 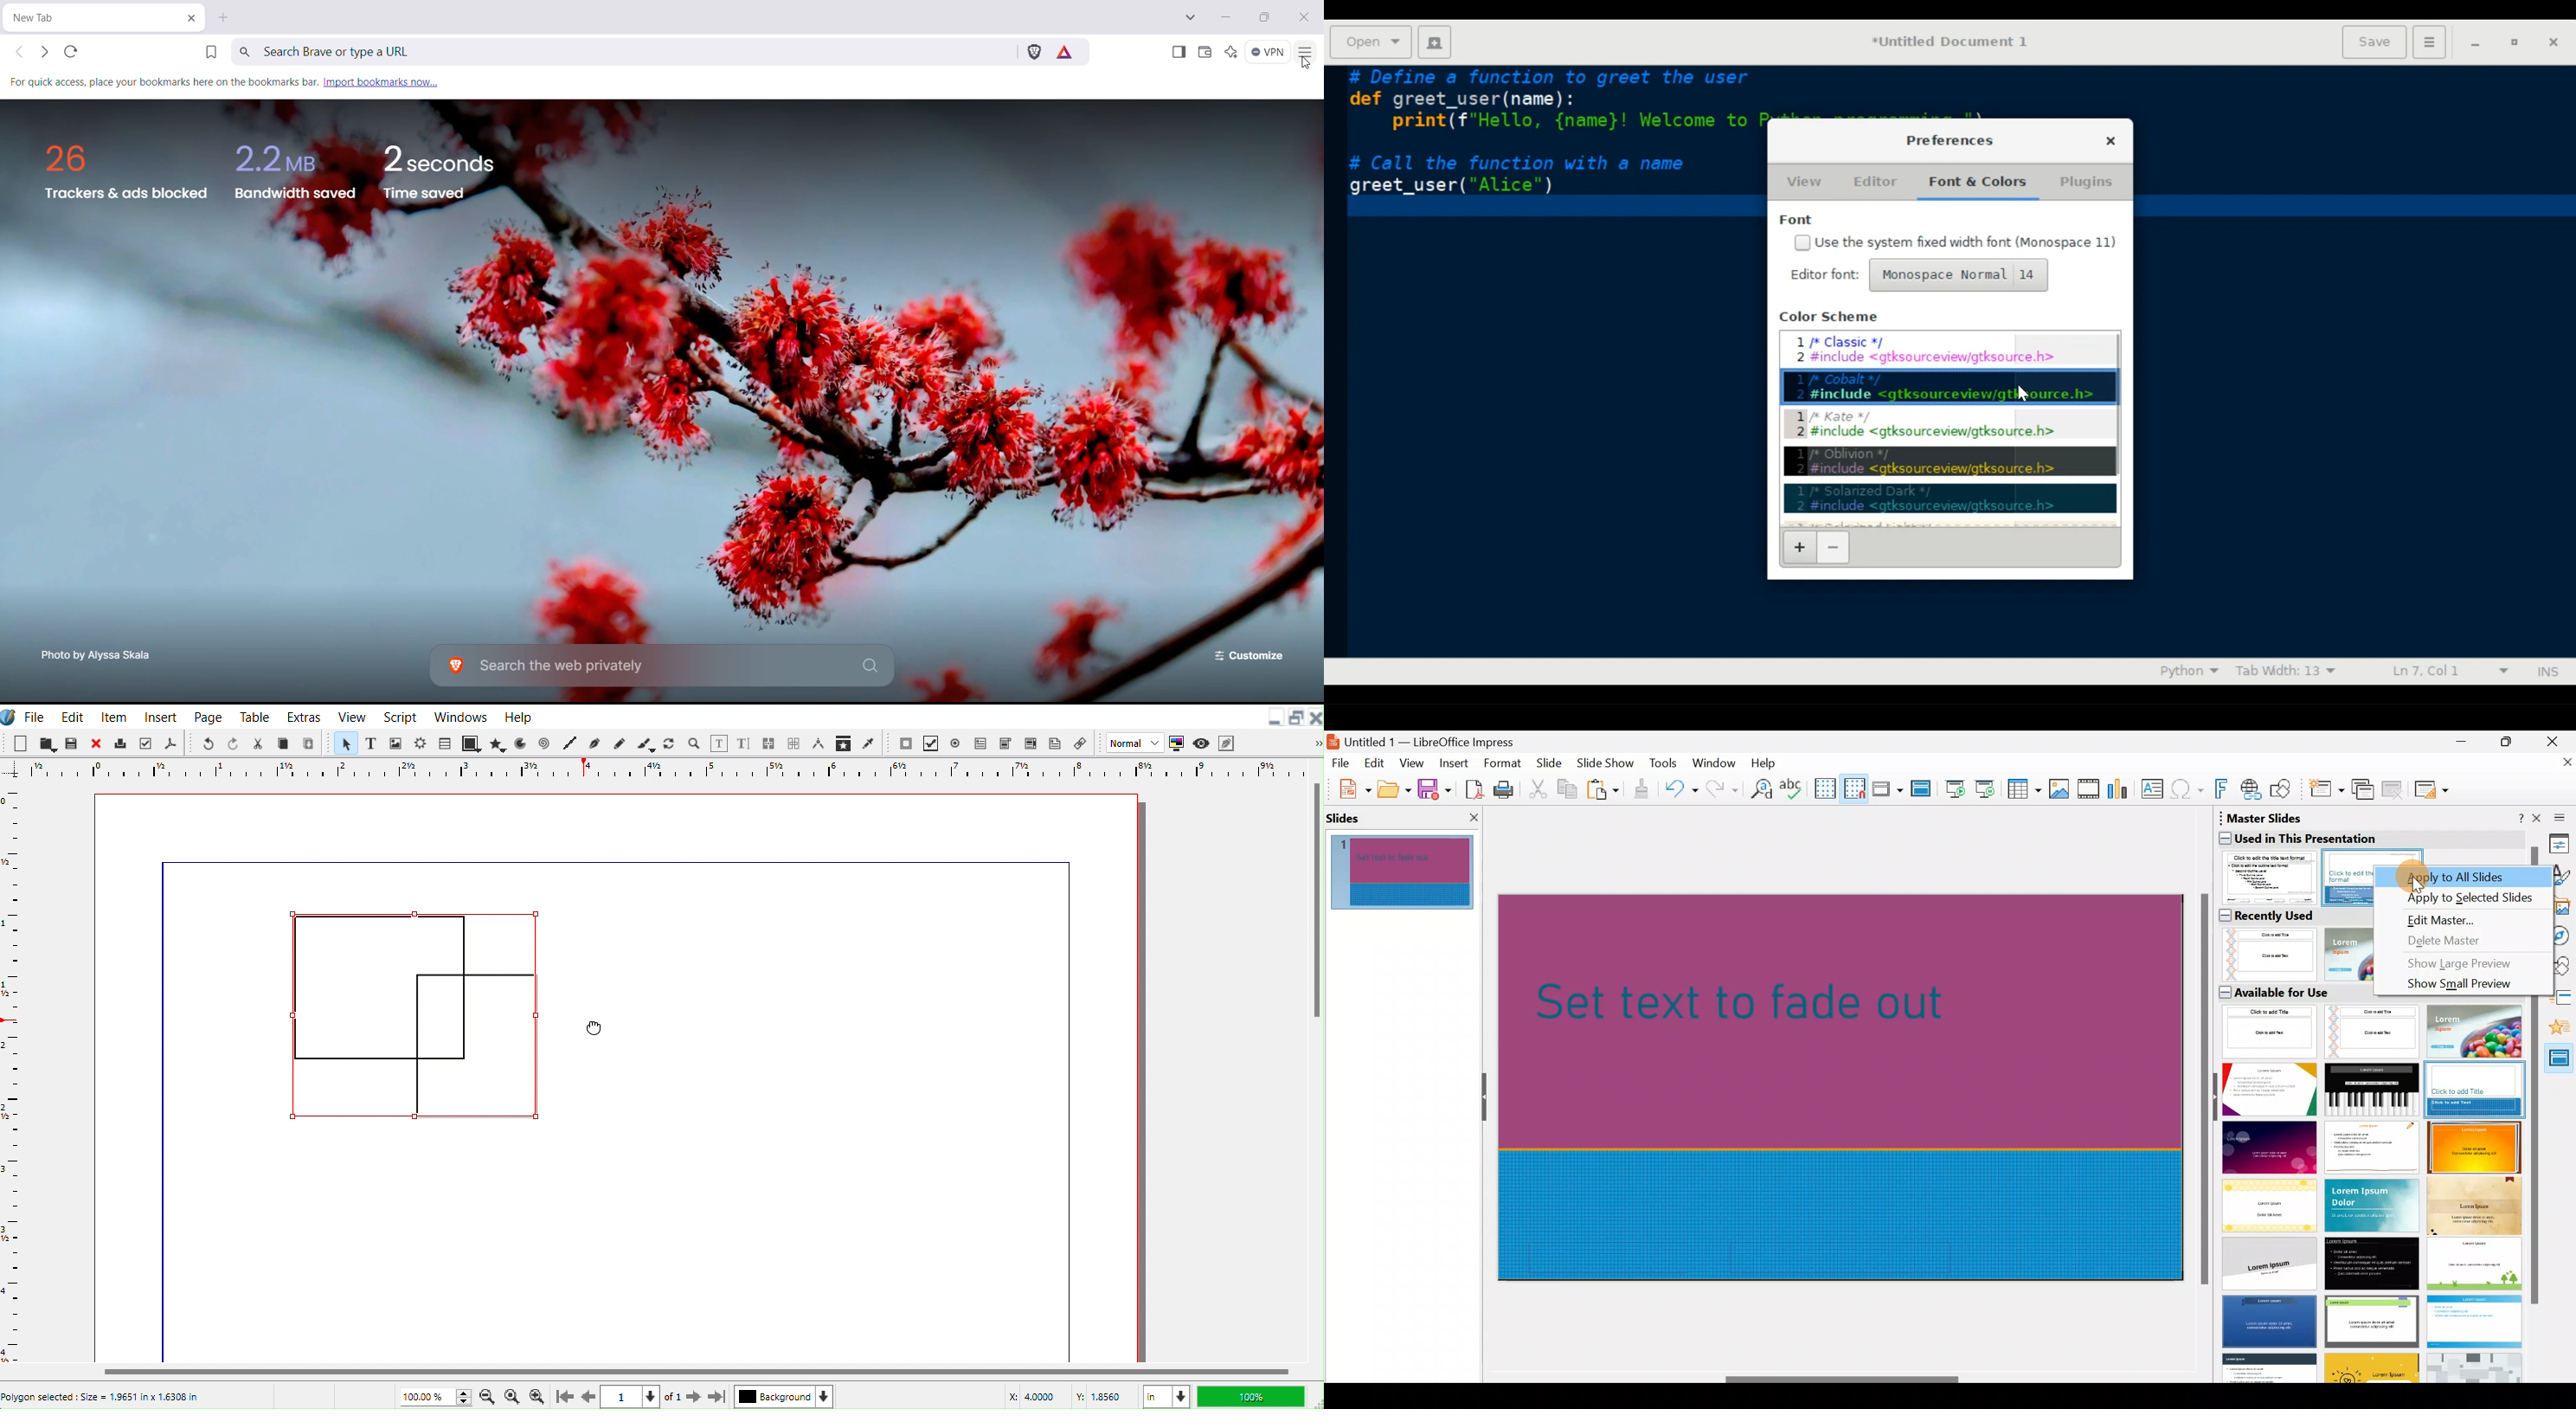 What do you see at coordinates (1370, 42) in the screenshot?
I see `Open` at bounding box center [1370, 42].